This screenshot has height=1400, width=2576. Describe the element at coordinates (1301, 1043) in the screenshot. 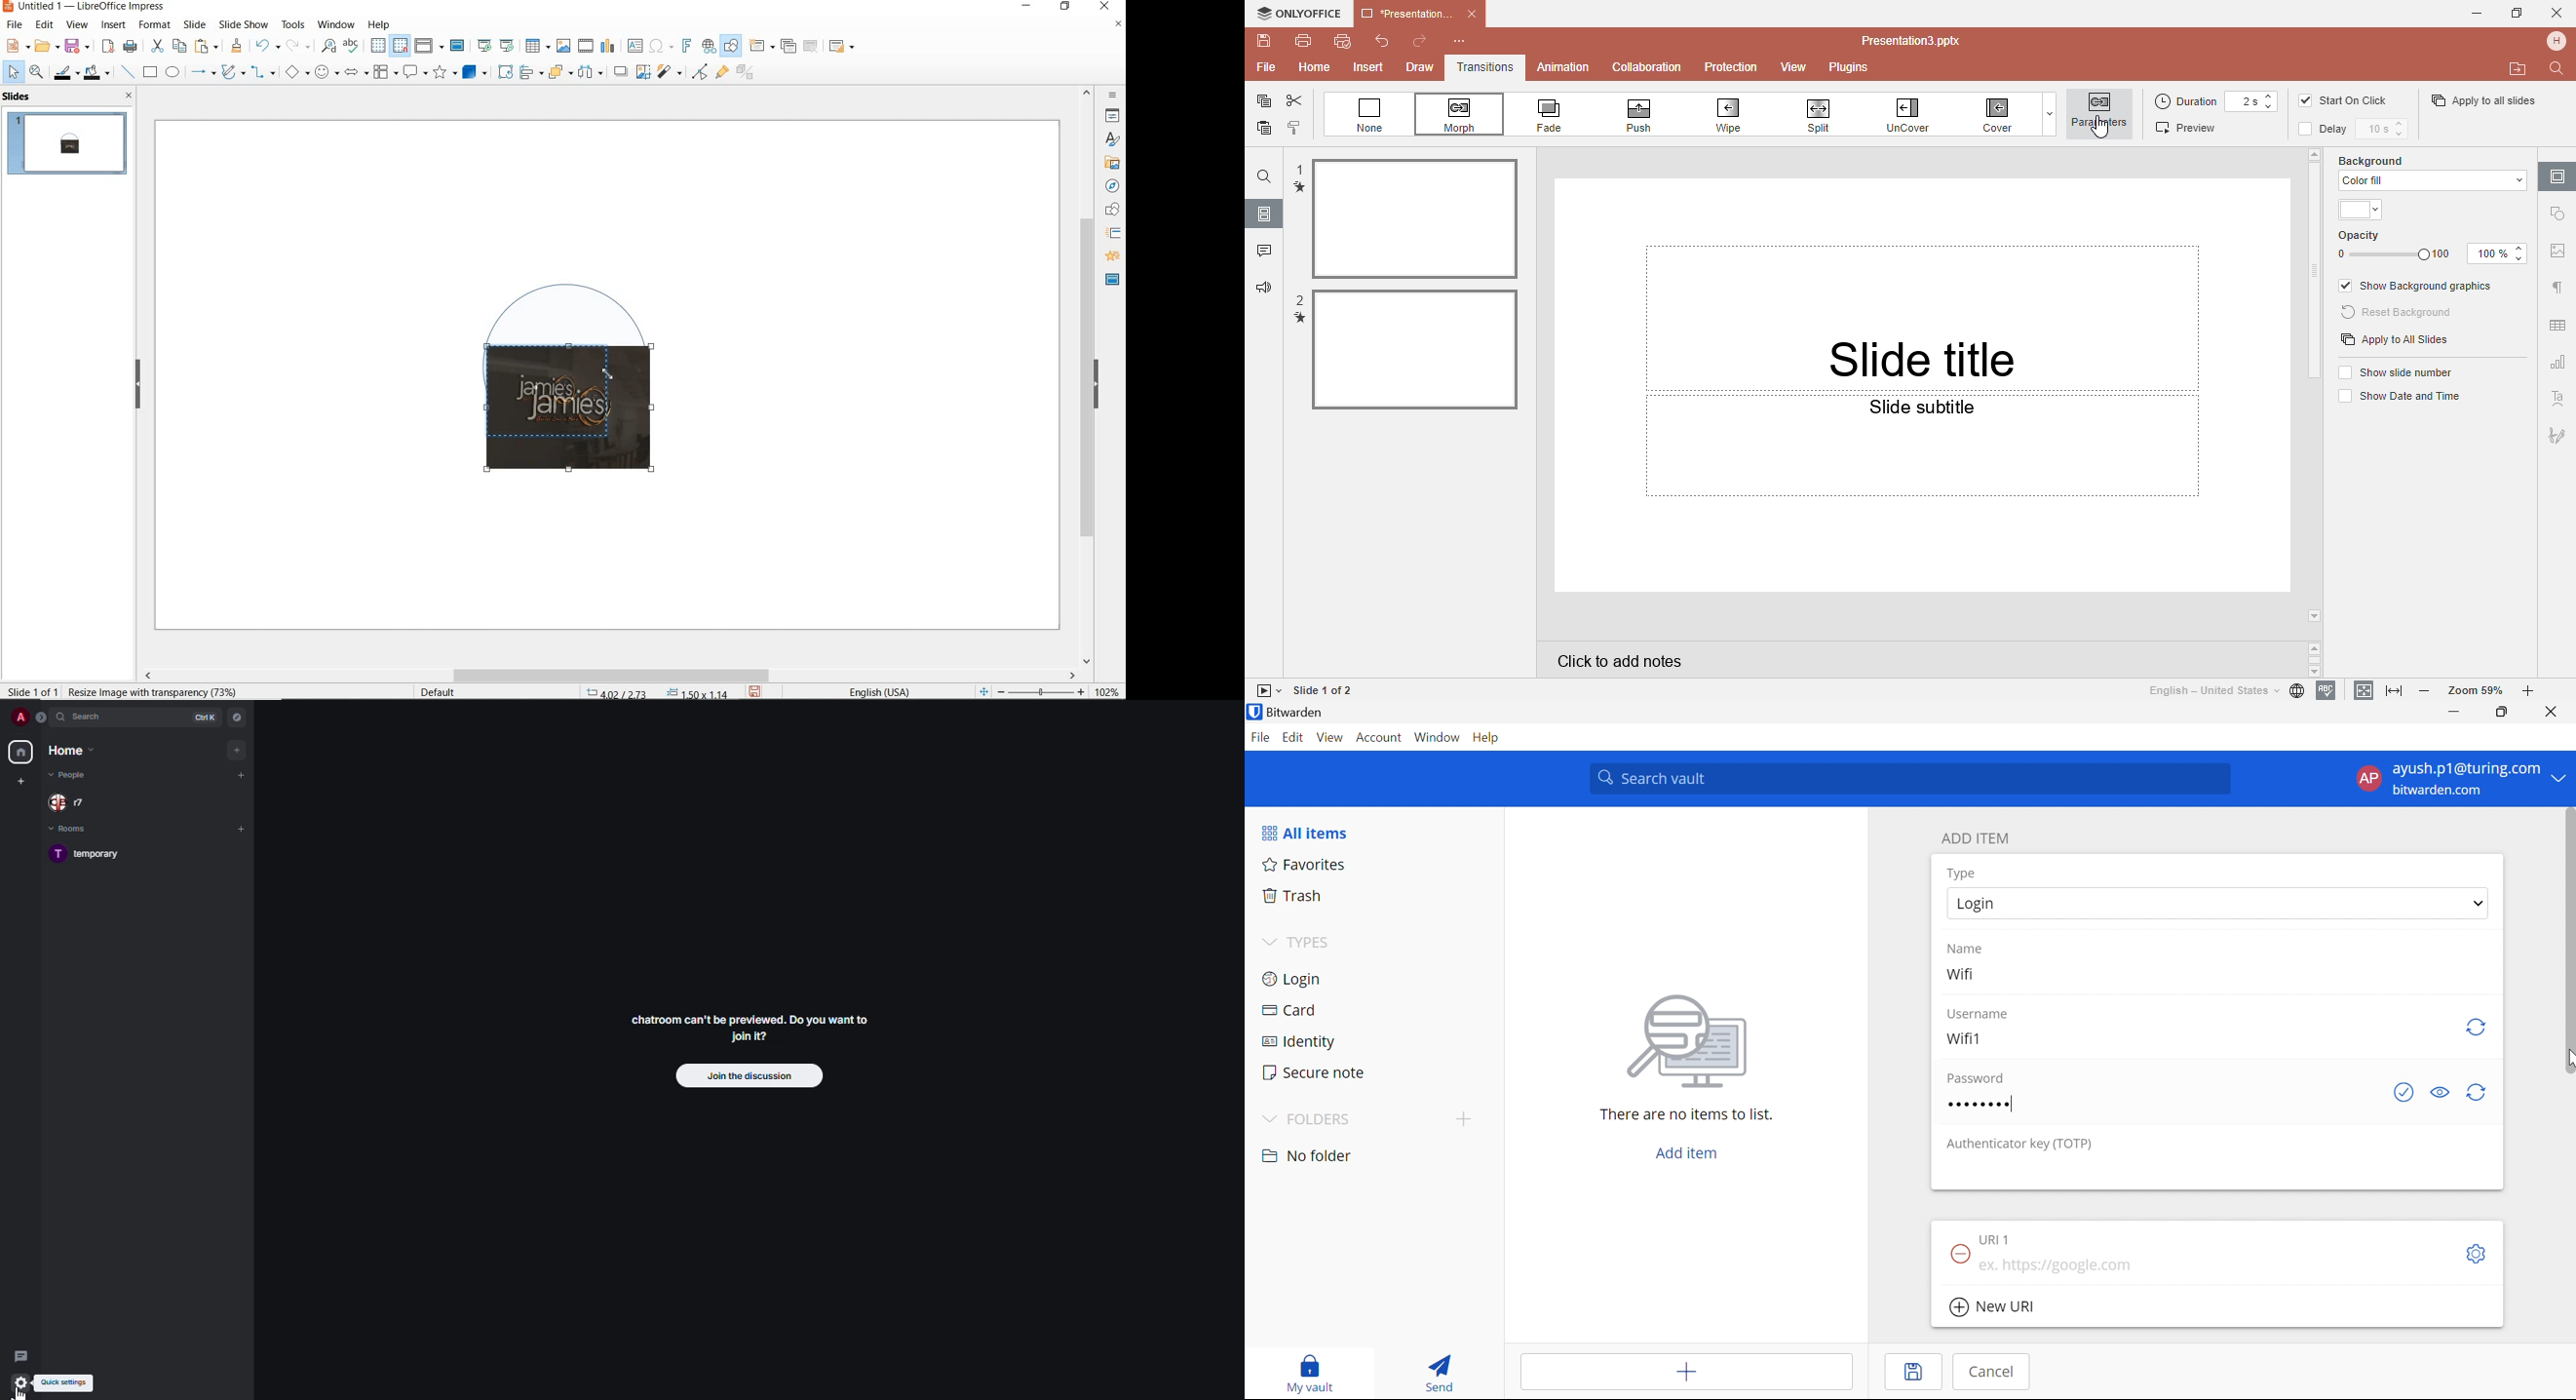

I see `Identity` at that location.